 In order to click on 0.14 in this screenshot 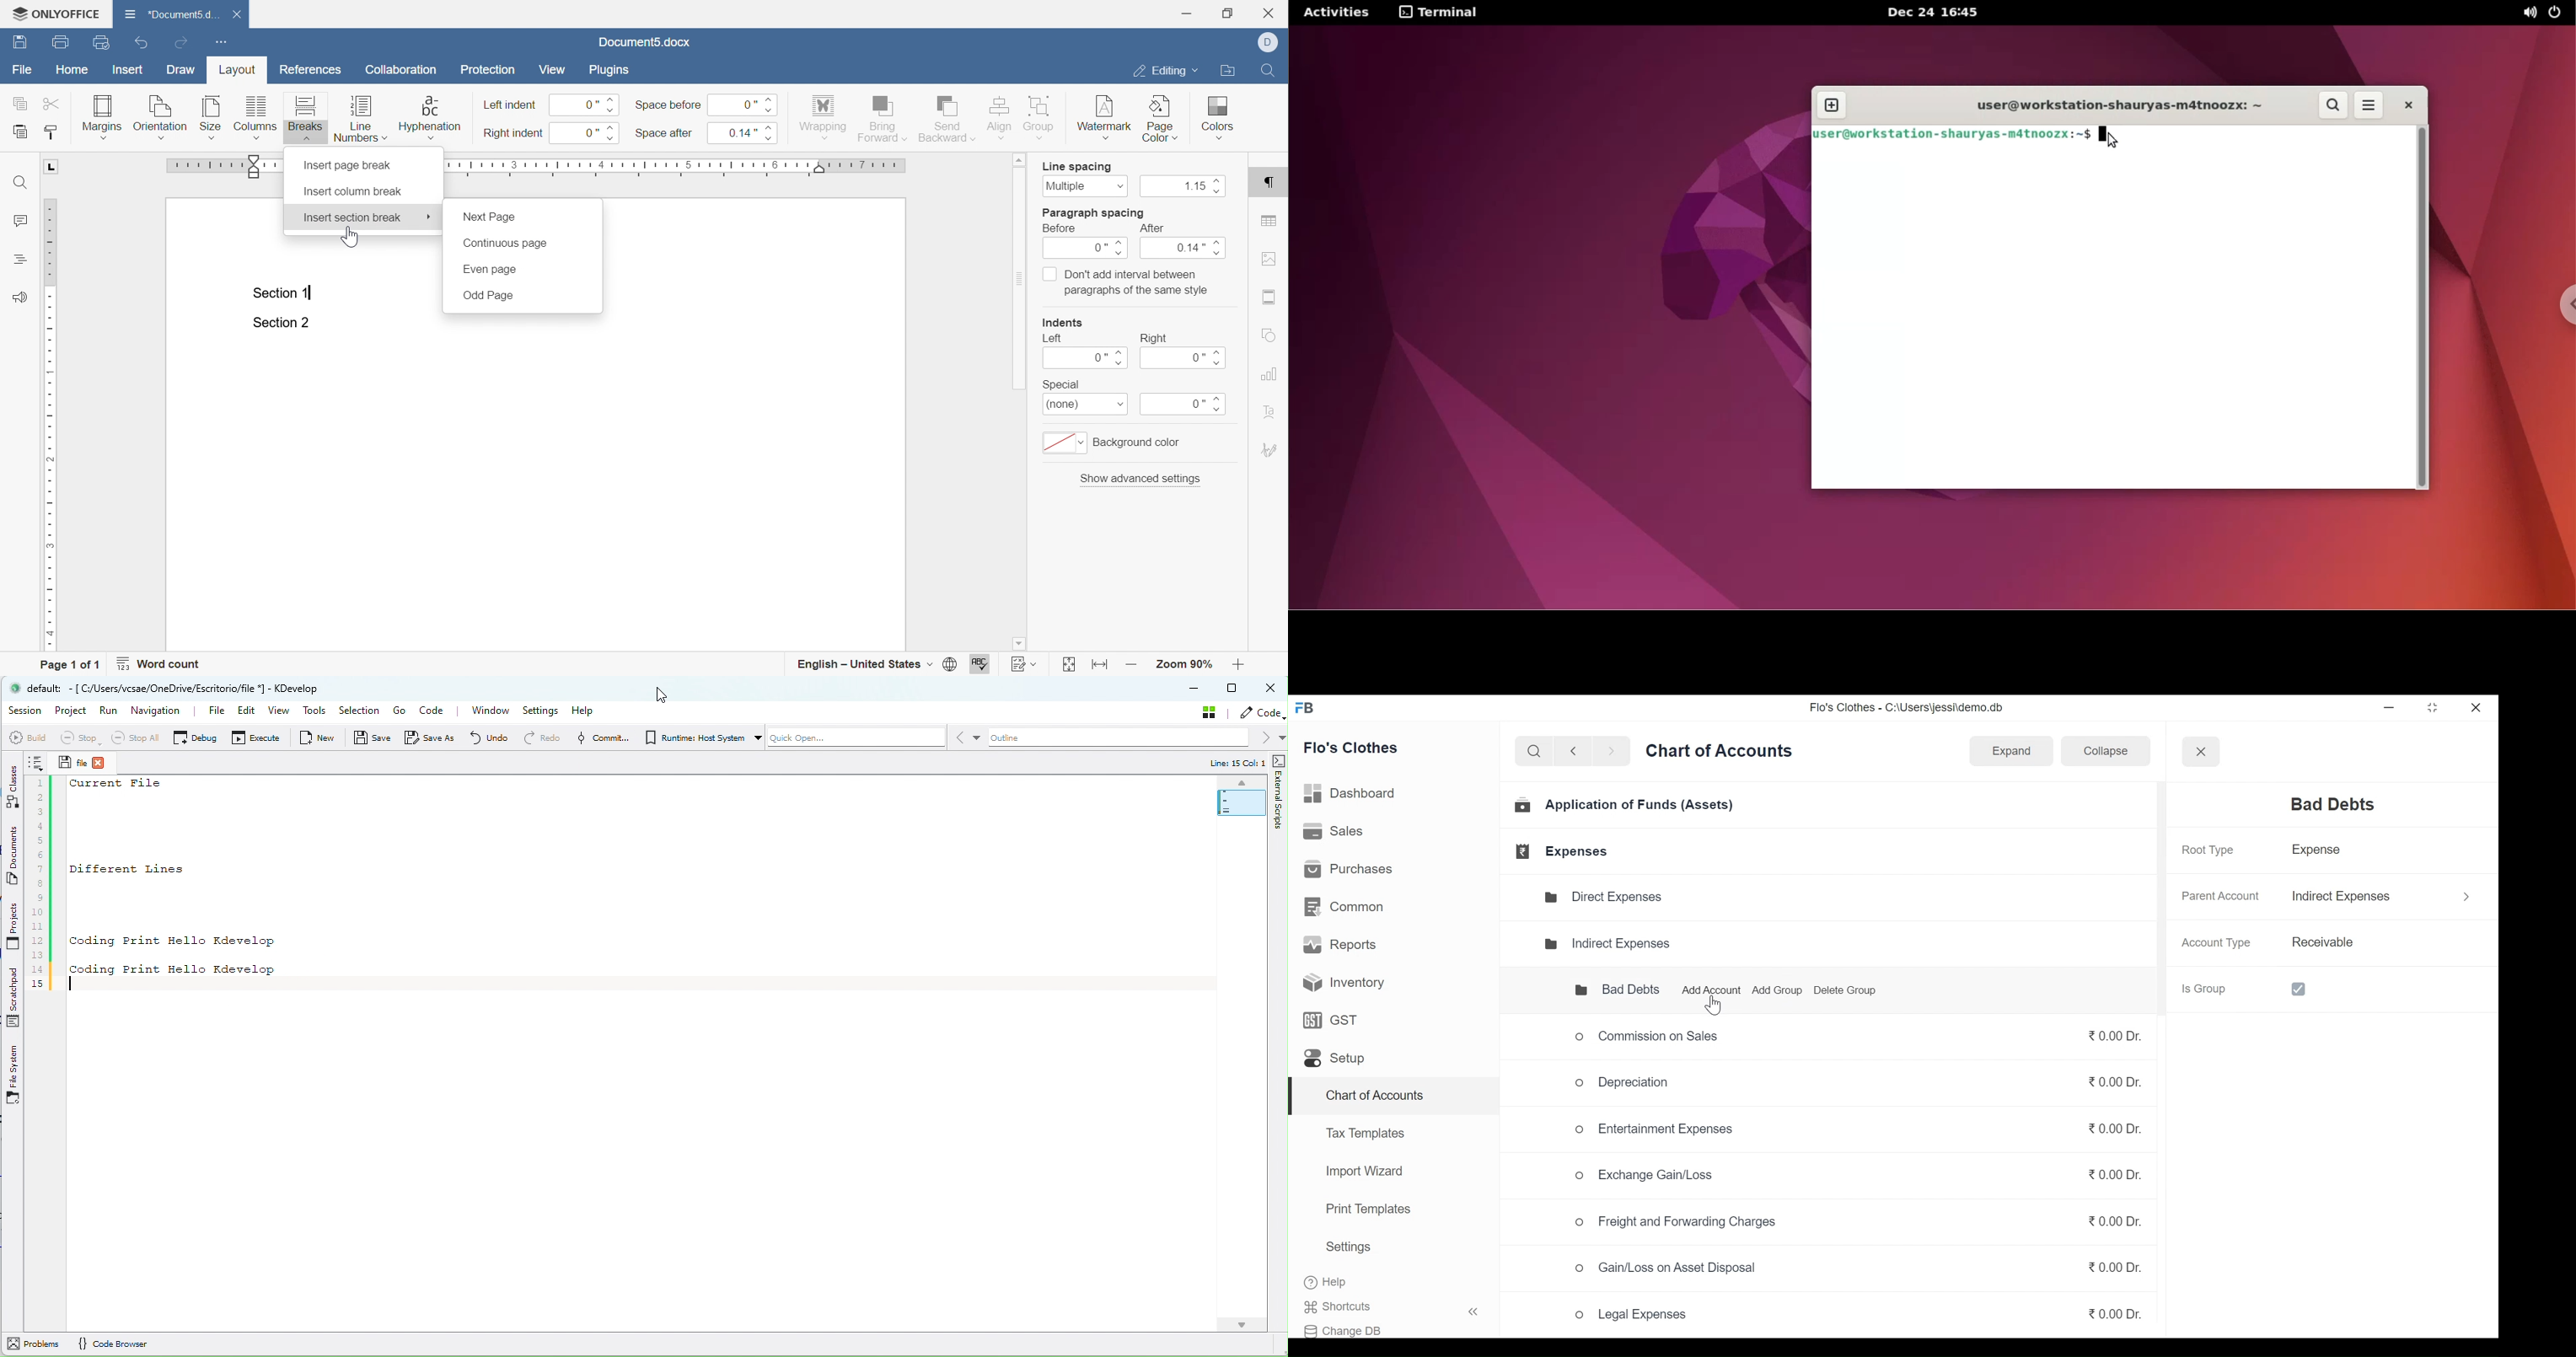, I will do `click(748, 132)`.